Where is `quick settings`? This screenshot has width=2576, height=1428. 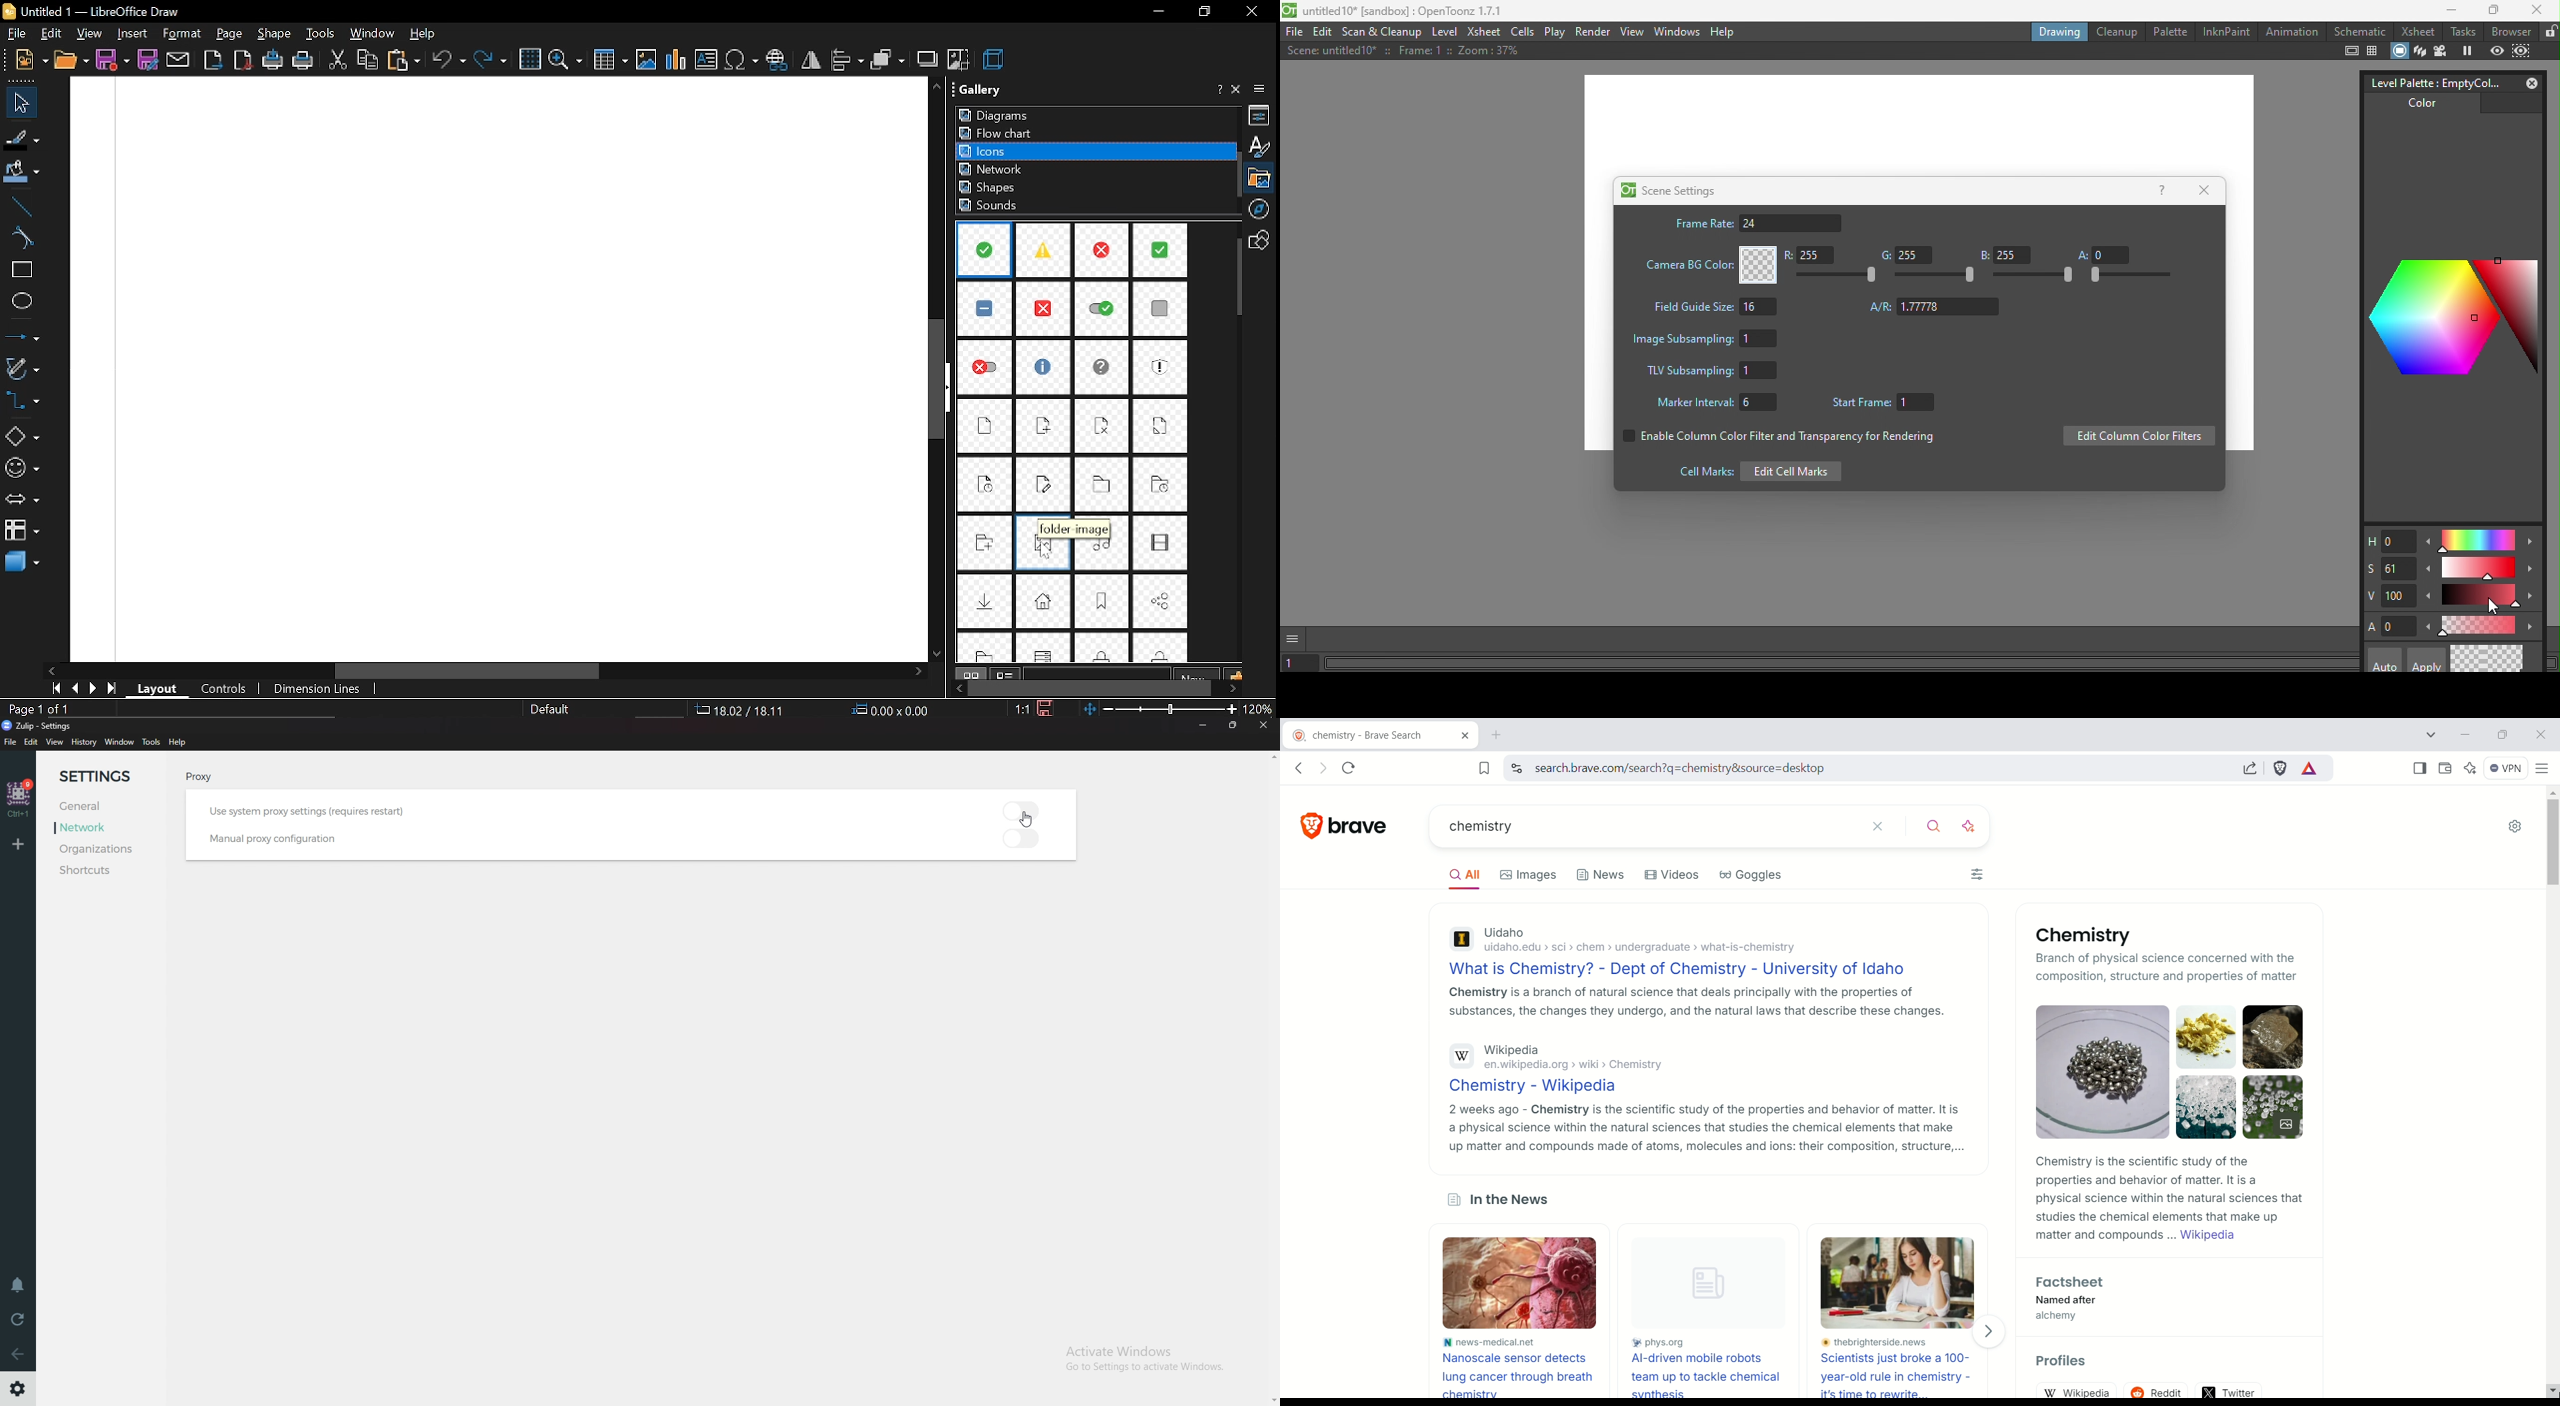 quick settings is located at coordinates (2515, 827).